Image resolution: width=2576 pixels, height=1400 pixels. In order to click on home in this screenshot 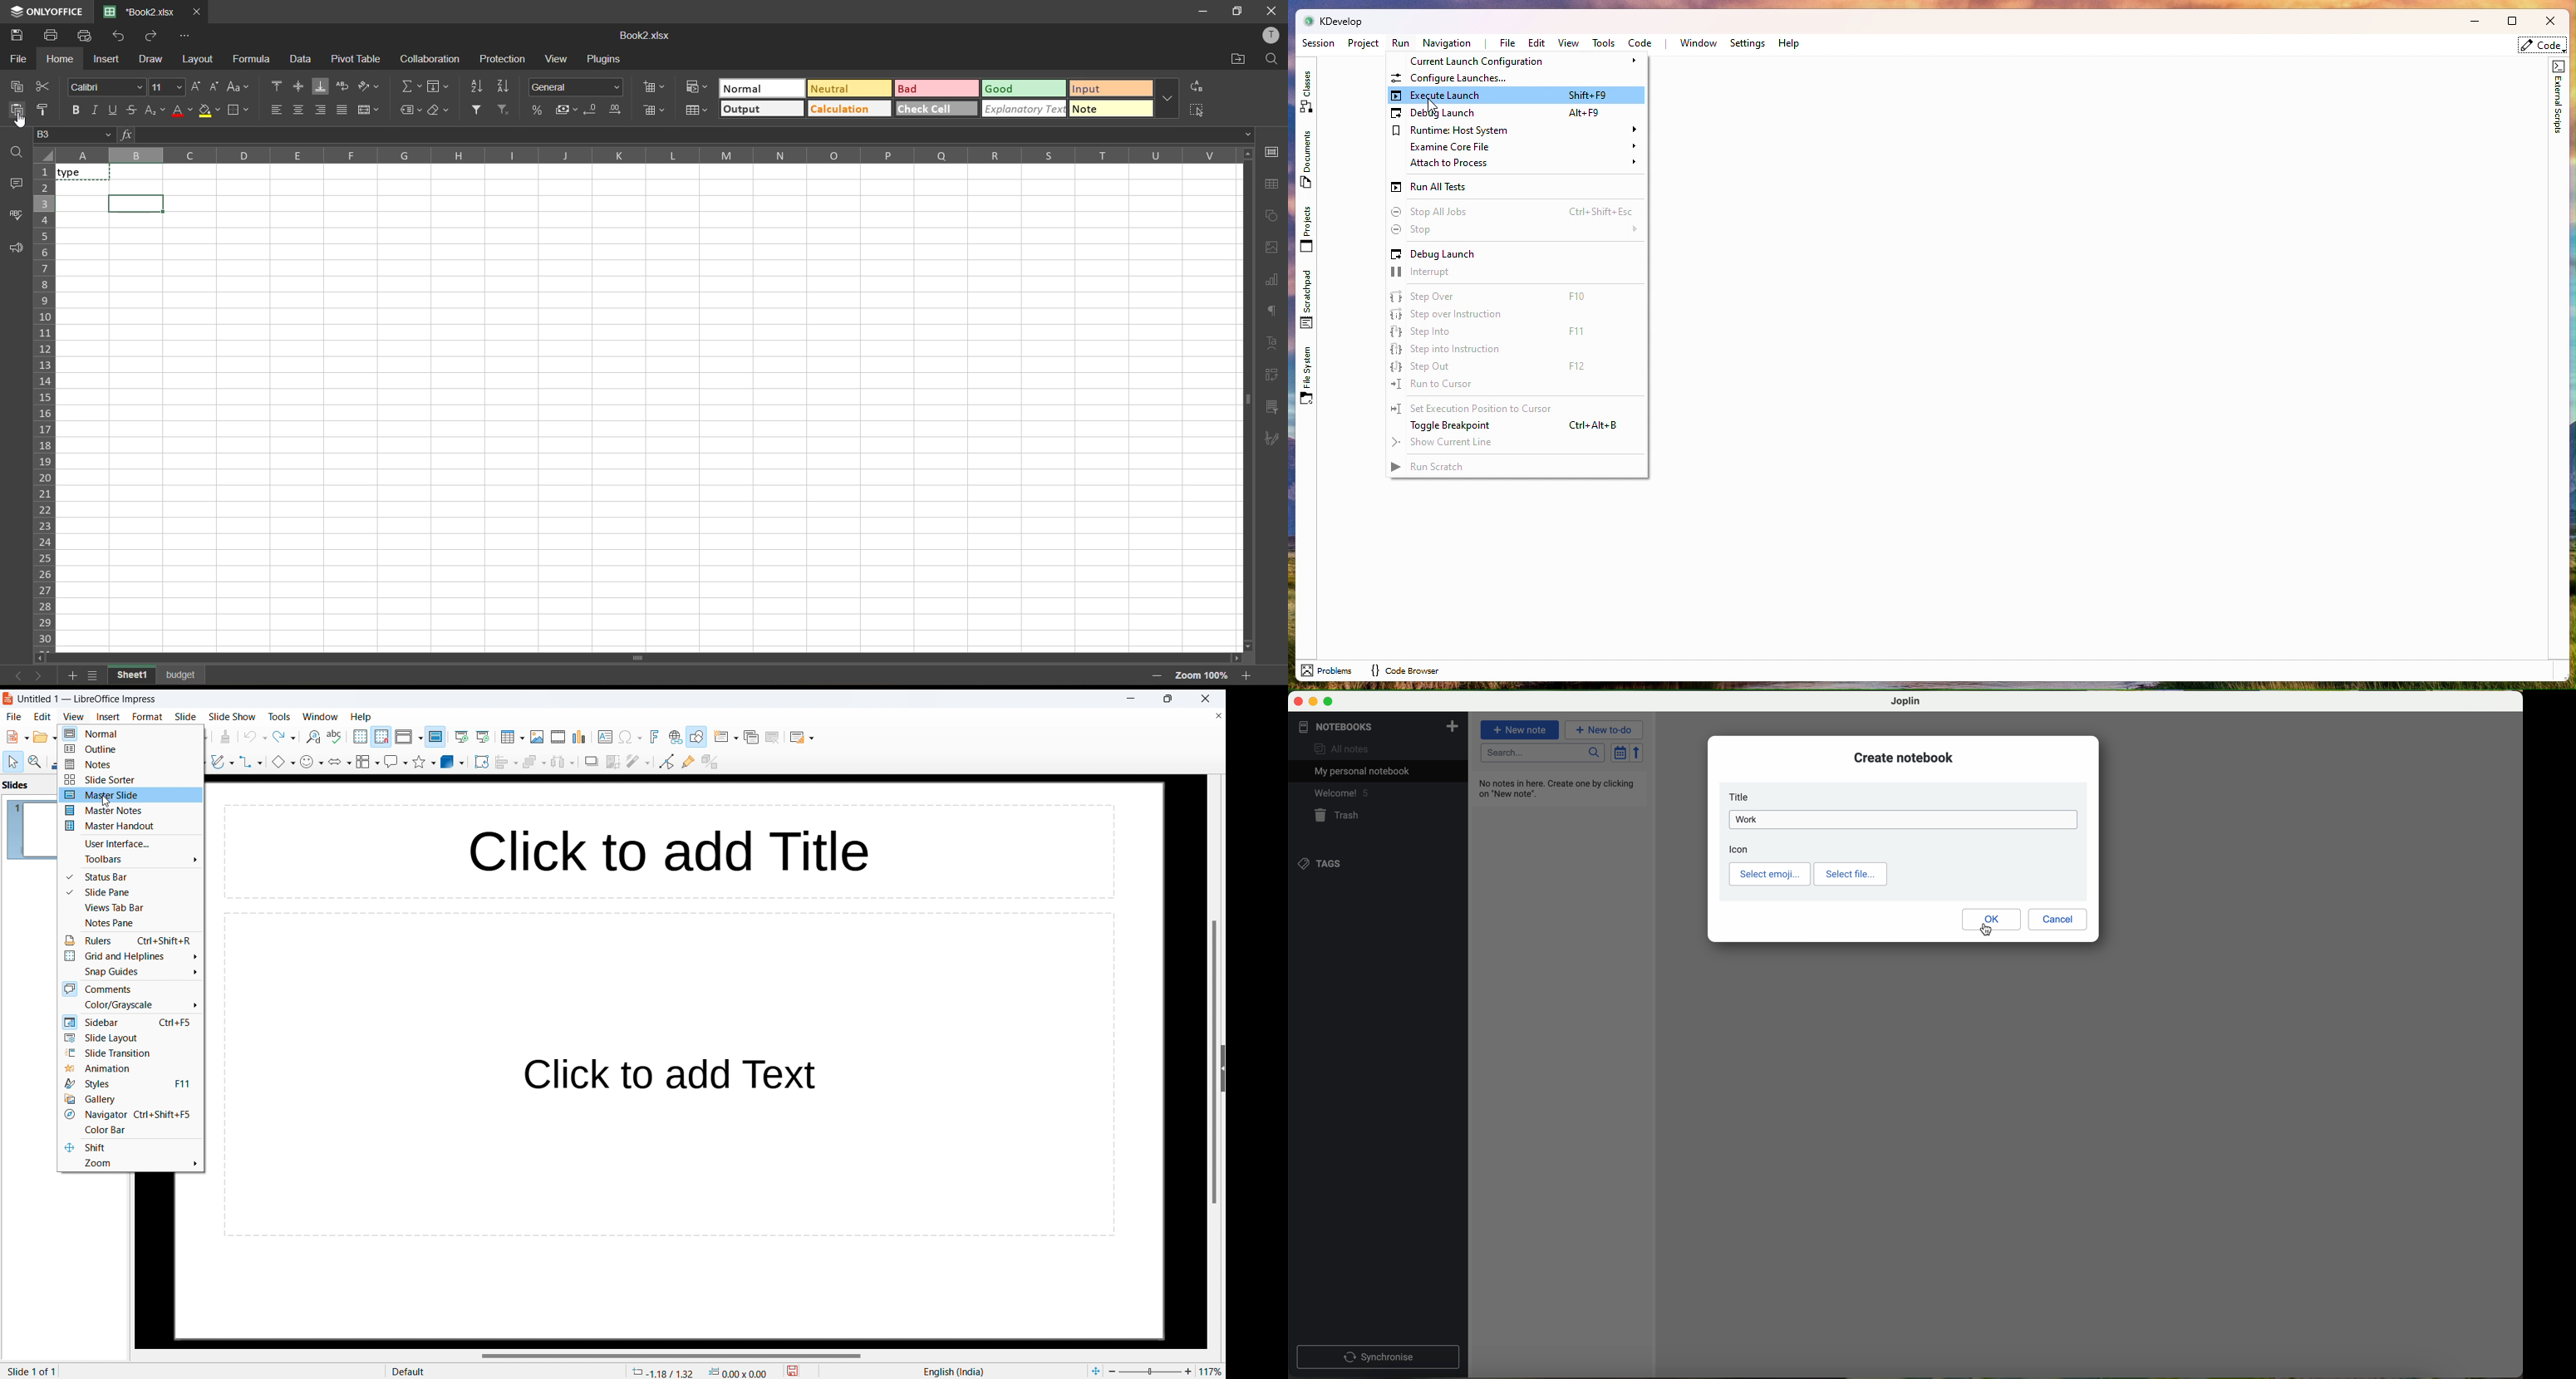, I will do `click(60, 59)`.